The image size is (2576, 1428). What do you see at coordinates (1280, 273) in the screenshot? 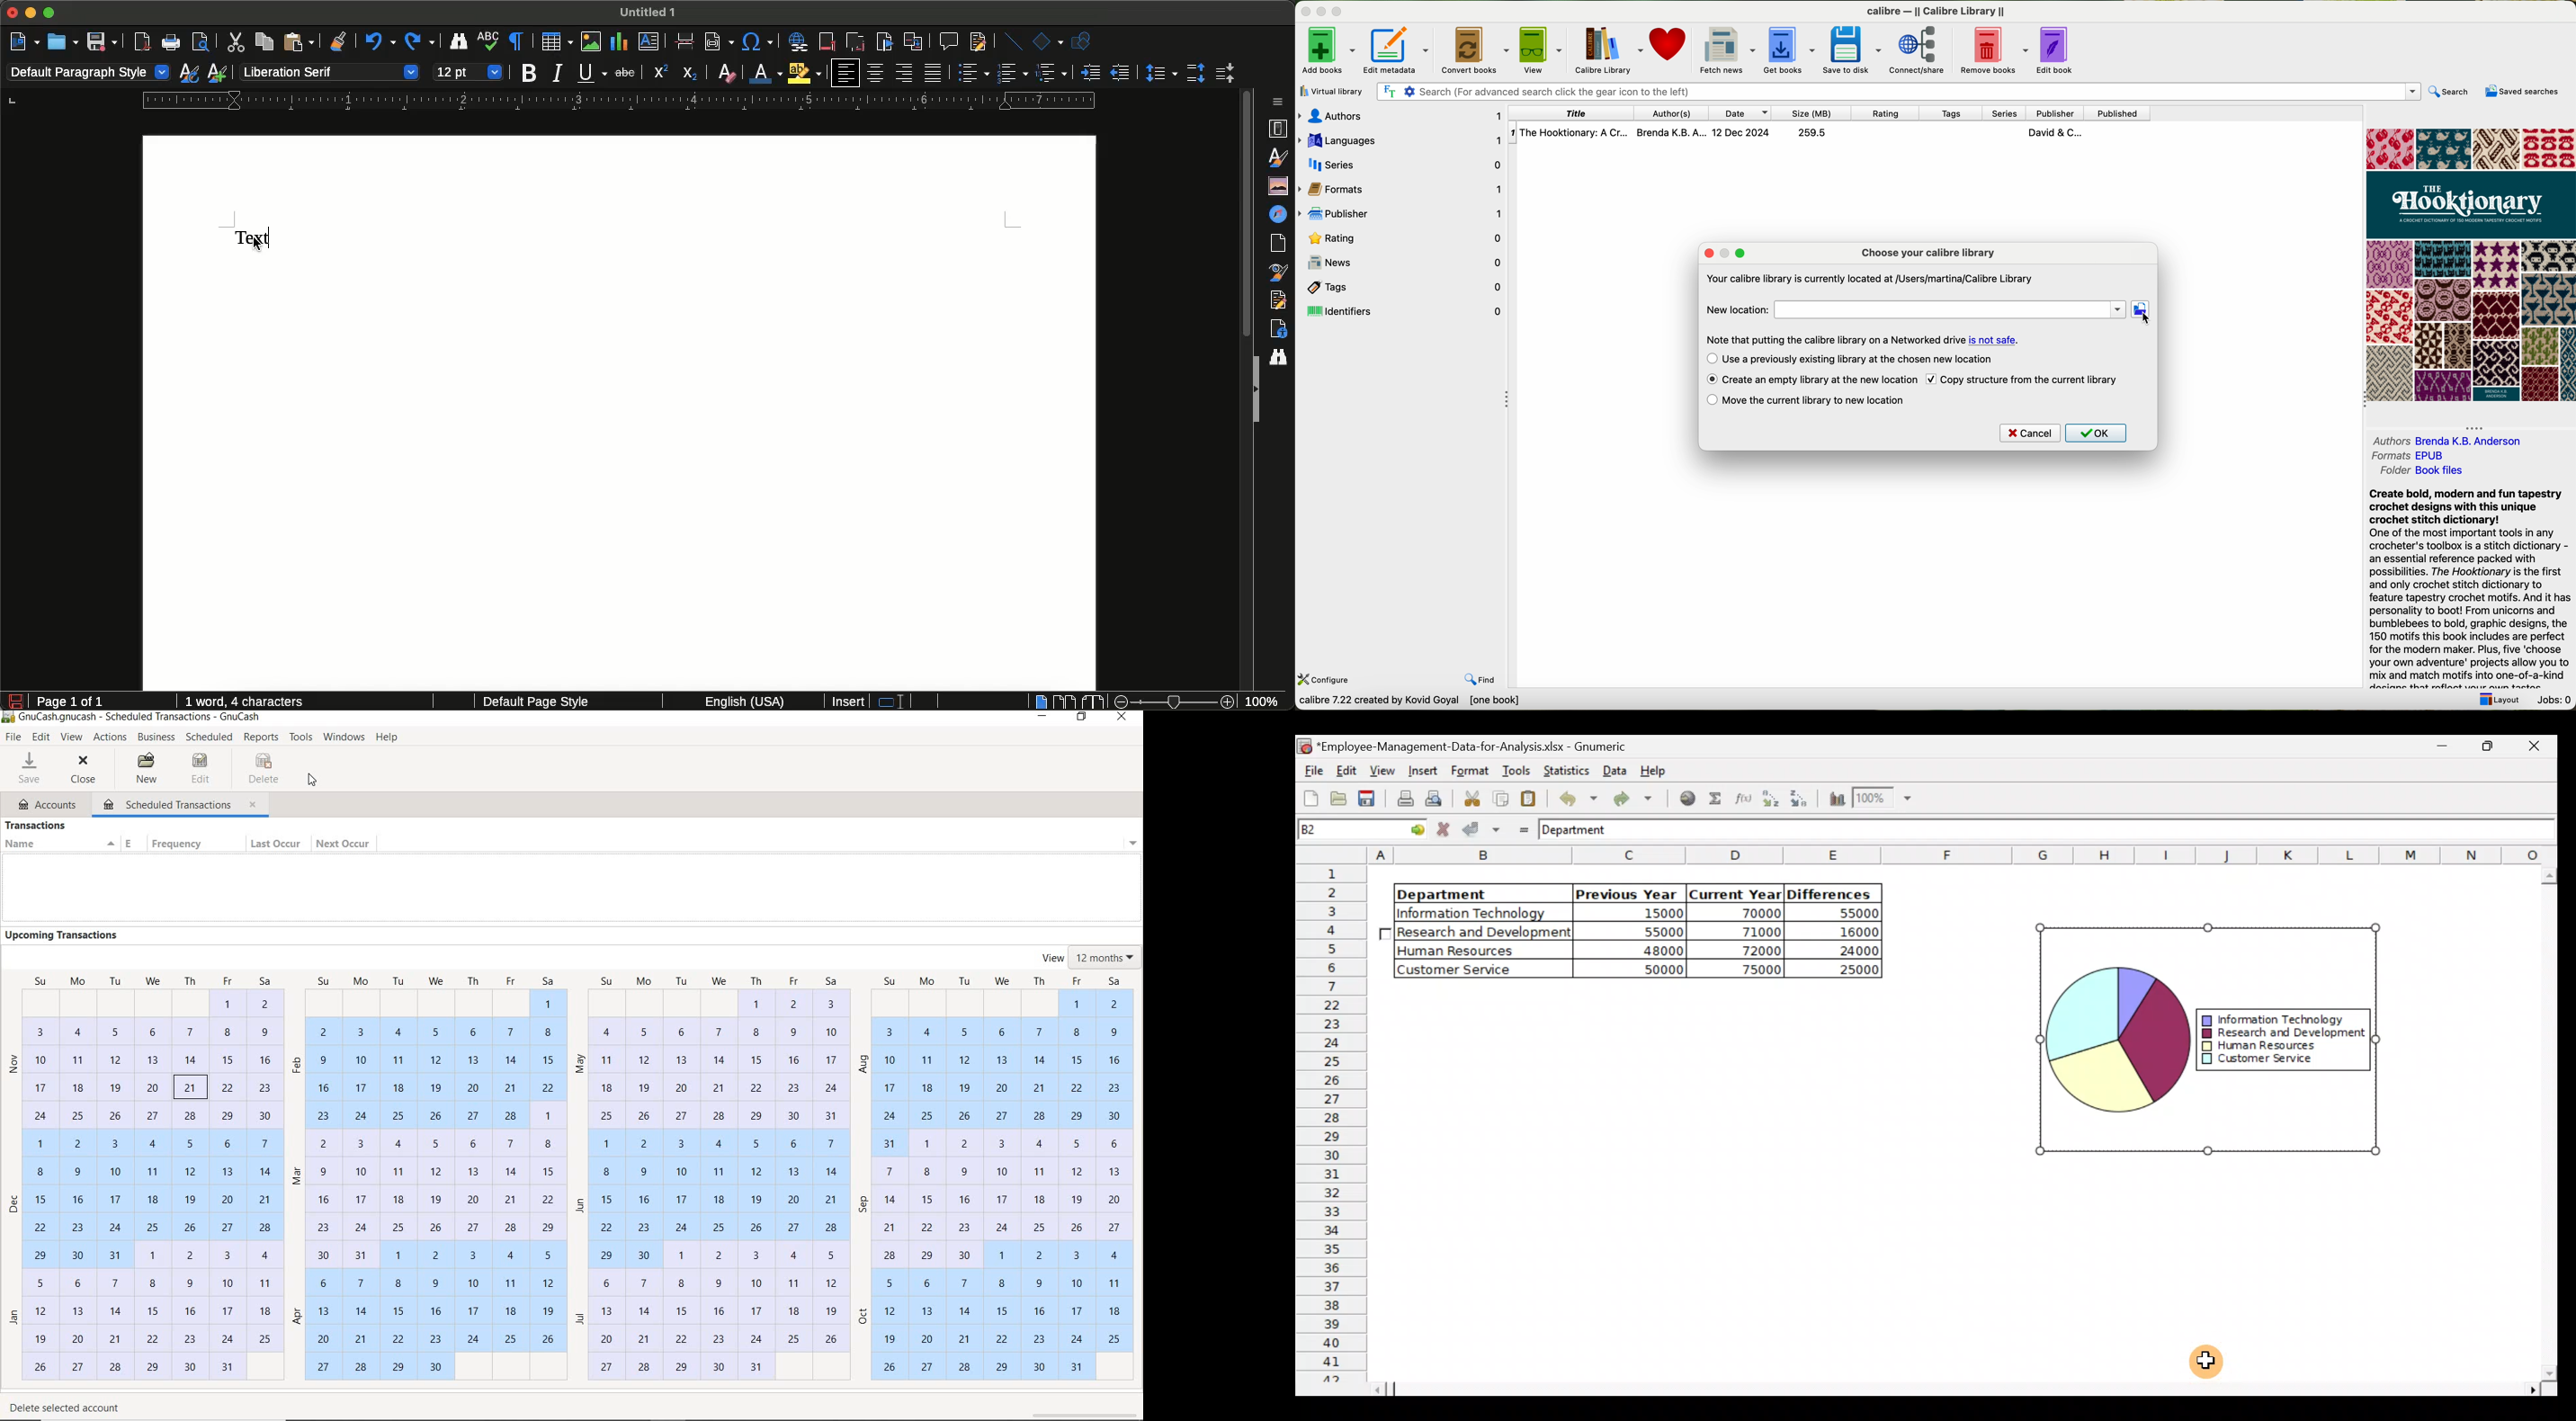
I see `Style inspector` at bounding box center [1280, 273].